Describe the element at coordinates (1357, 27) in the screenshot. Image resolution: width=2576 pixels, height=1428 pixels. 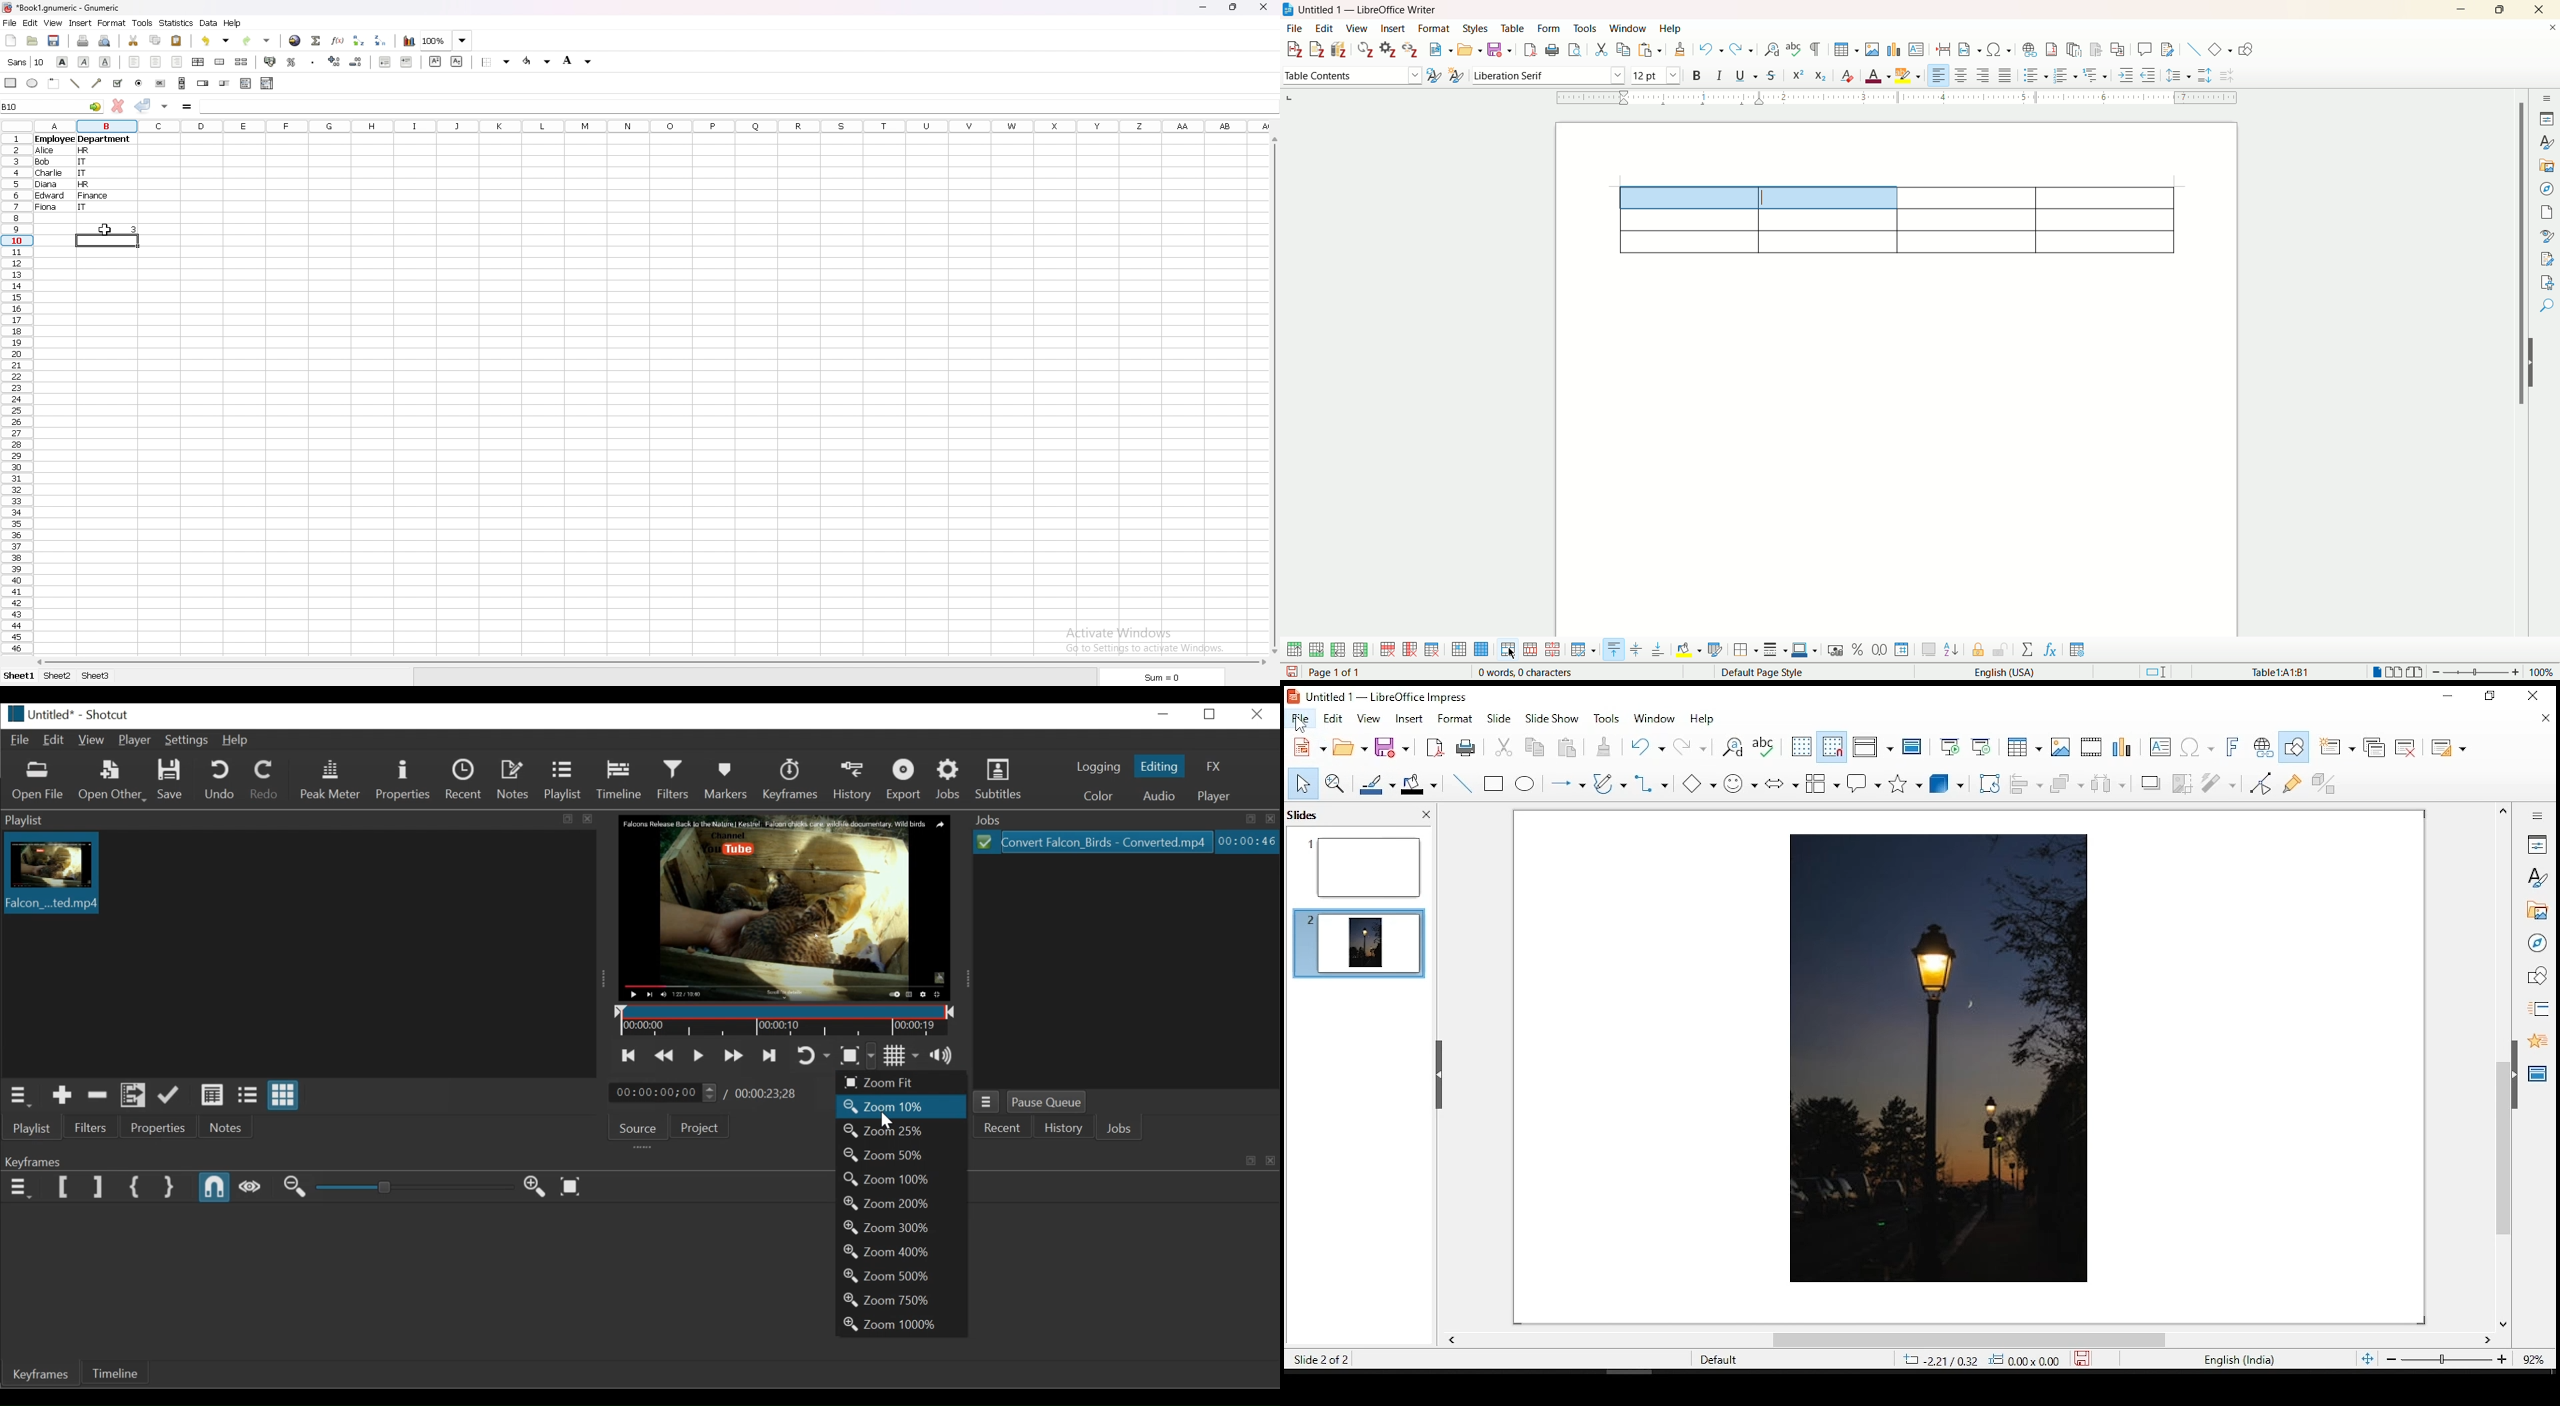
I see `view` at that location.